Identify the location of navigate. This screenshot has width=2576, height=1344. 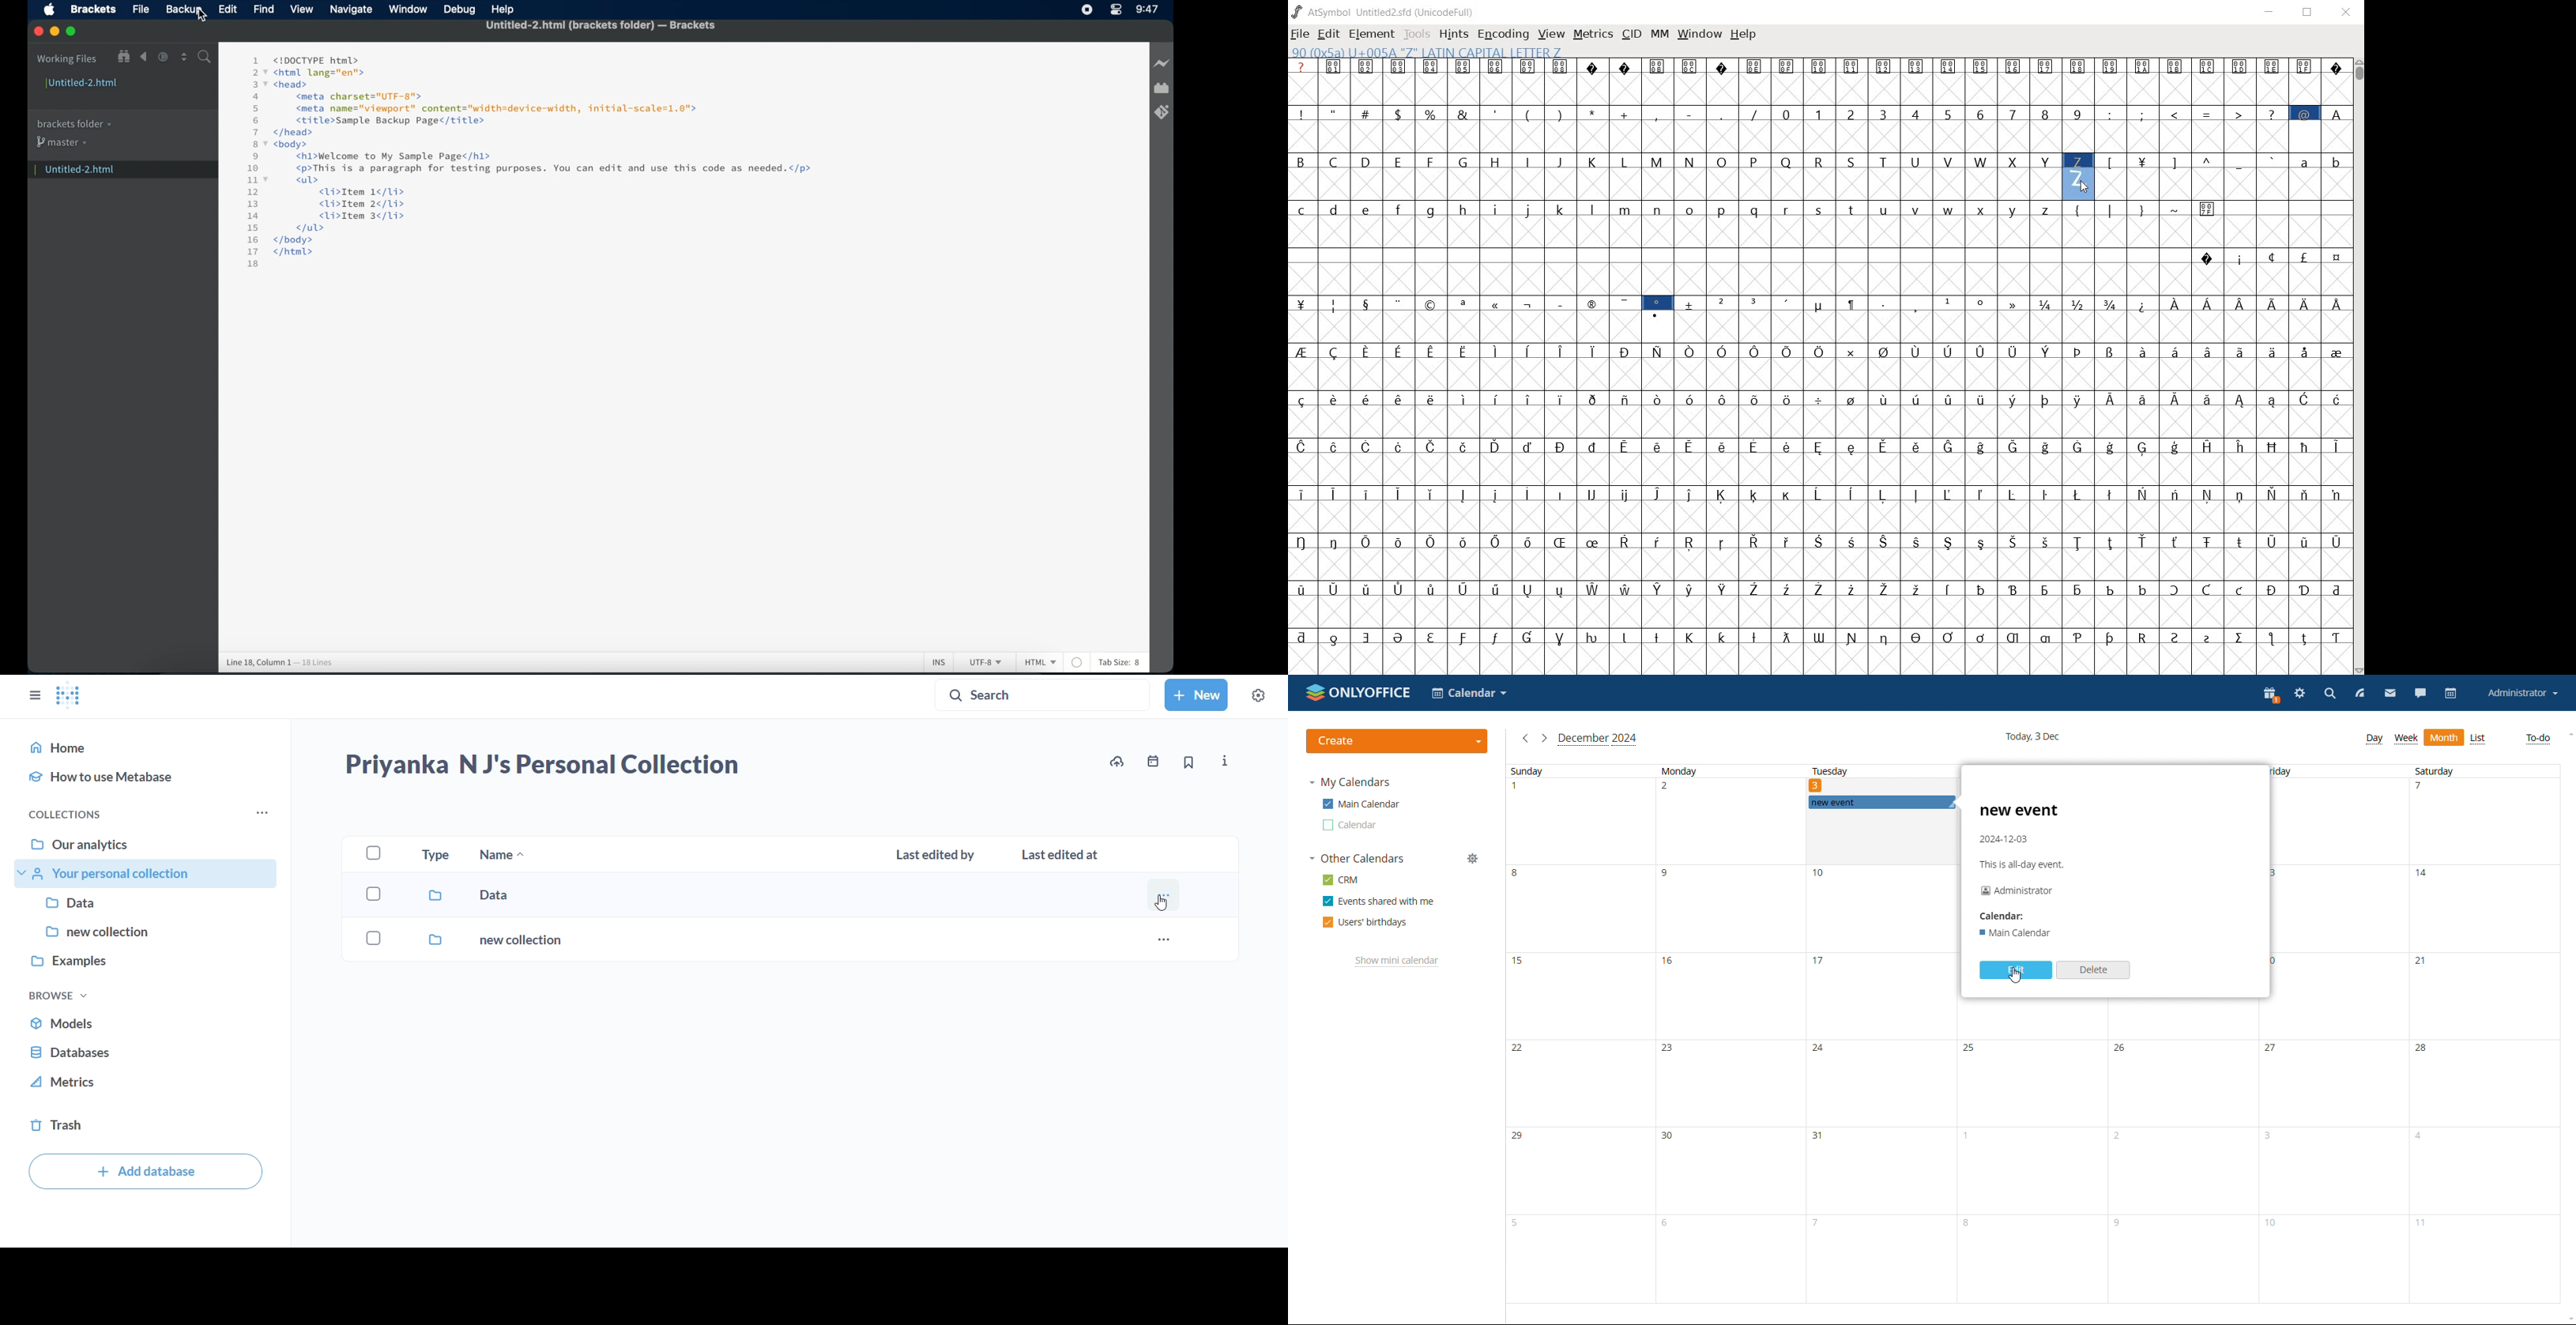
(352, 11).